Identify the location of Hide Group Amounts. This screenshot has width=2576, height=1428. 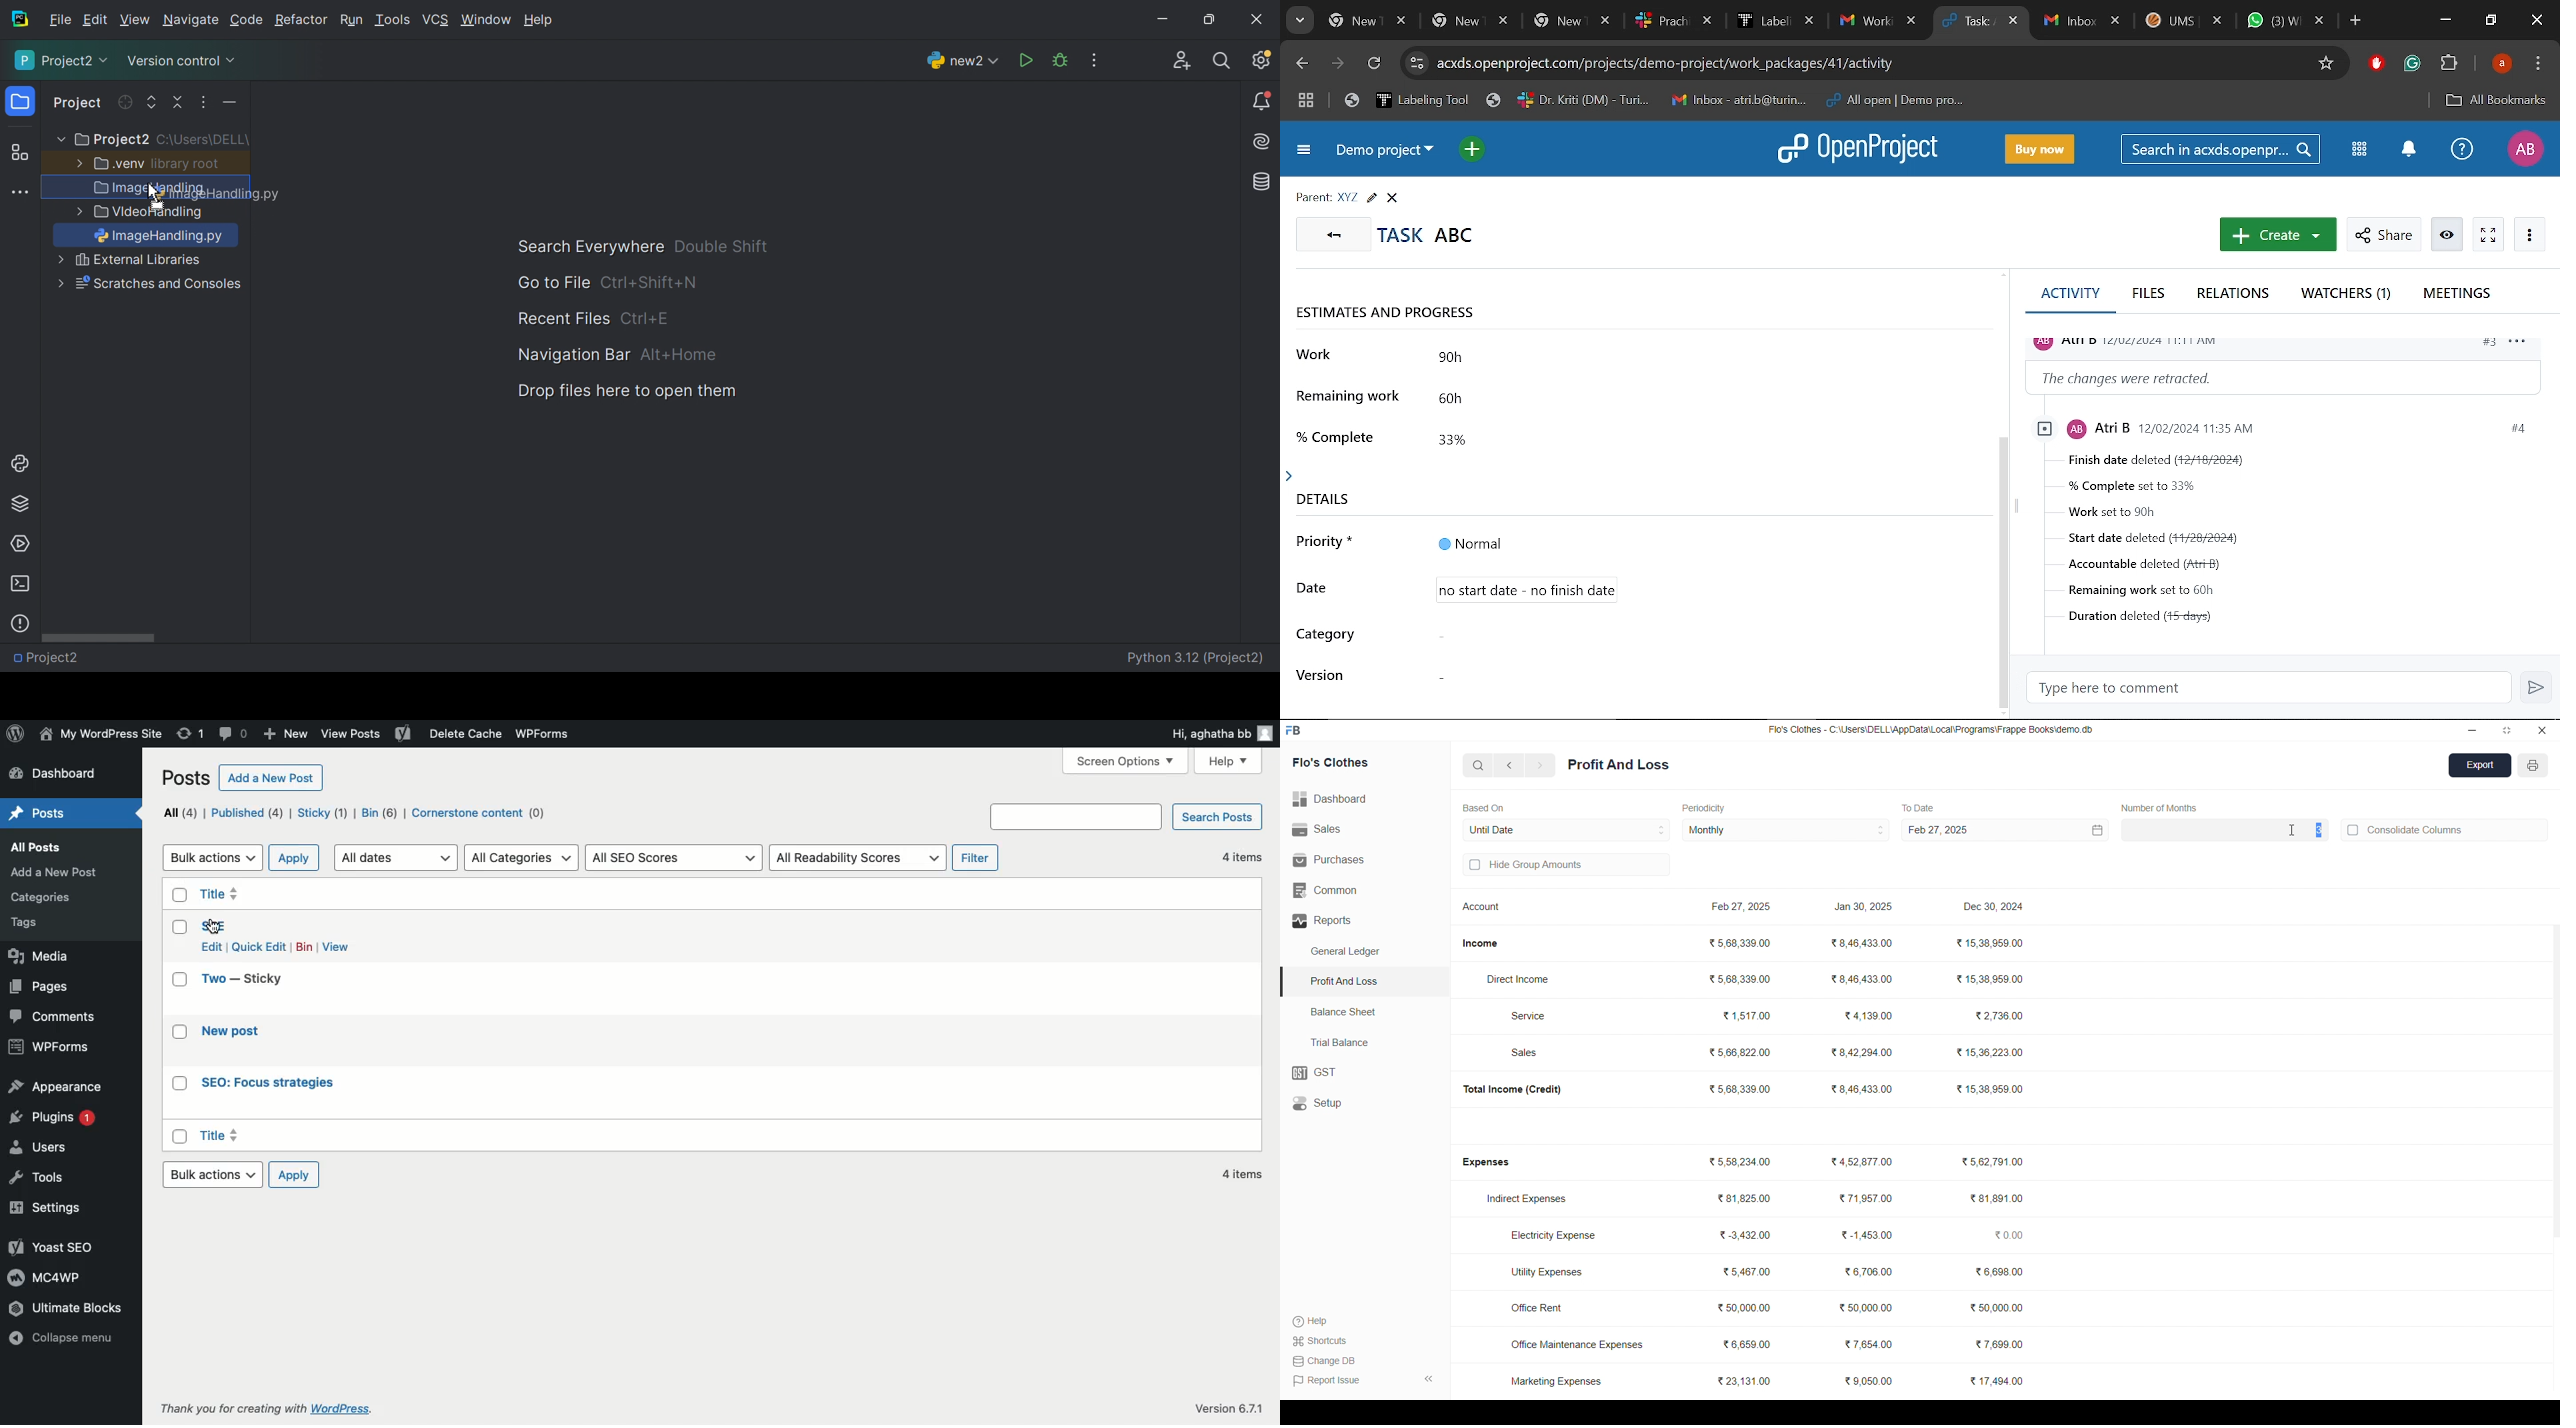
(1564, 866).